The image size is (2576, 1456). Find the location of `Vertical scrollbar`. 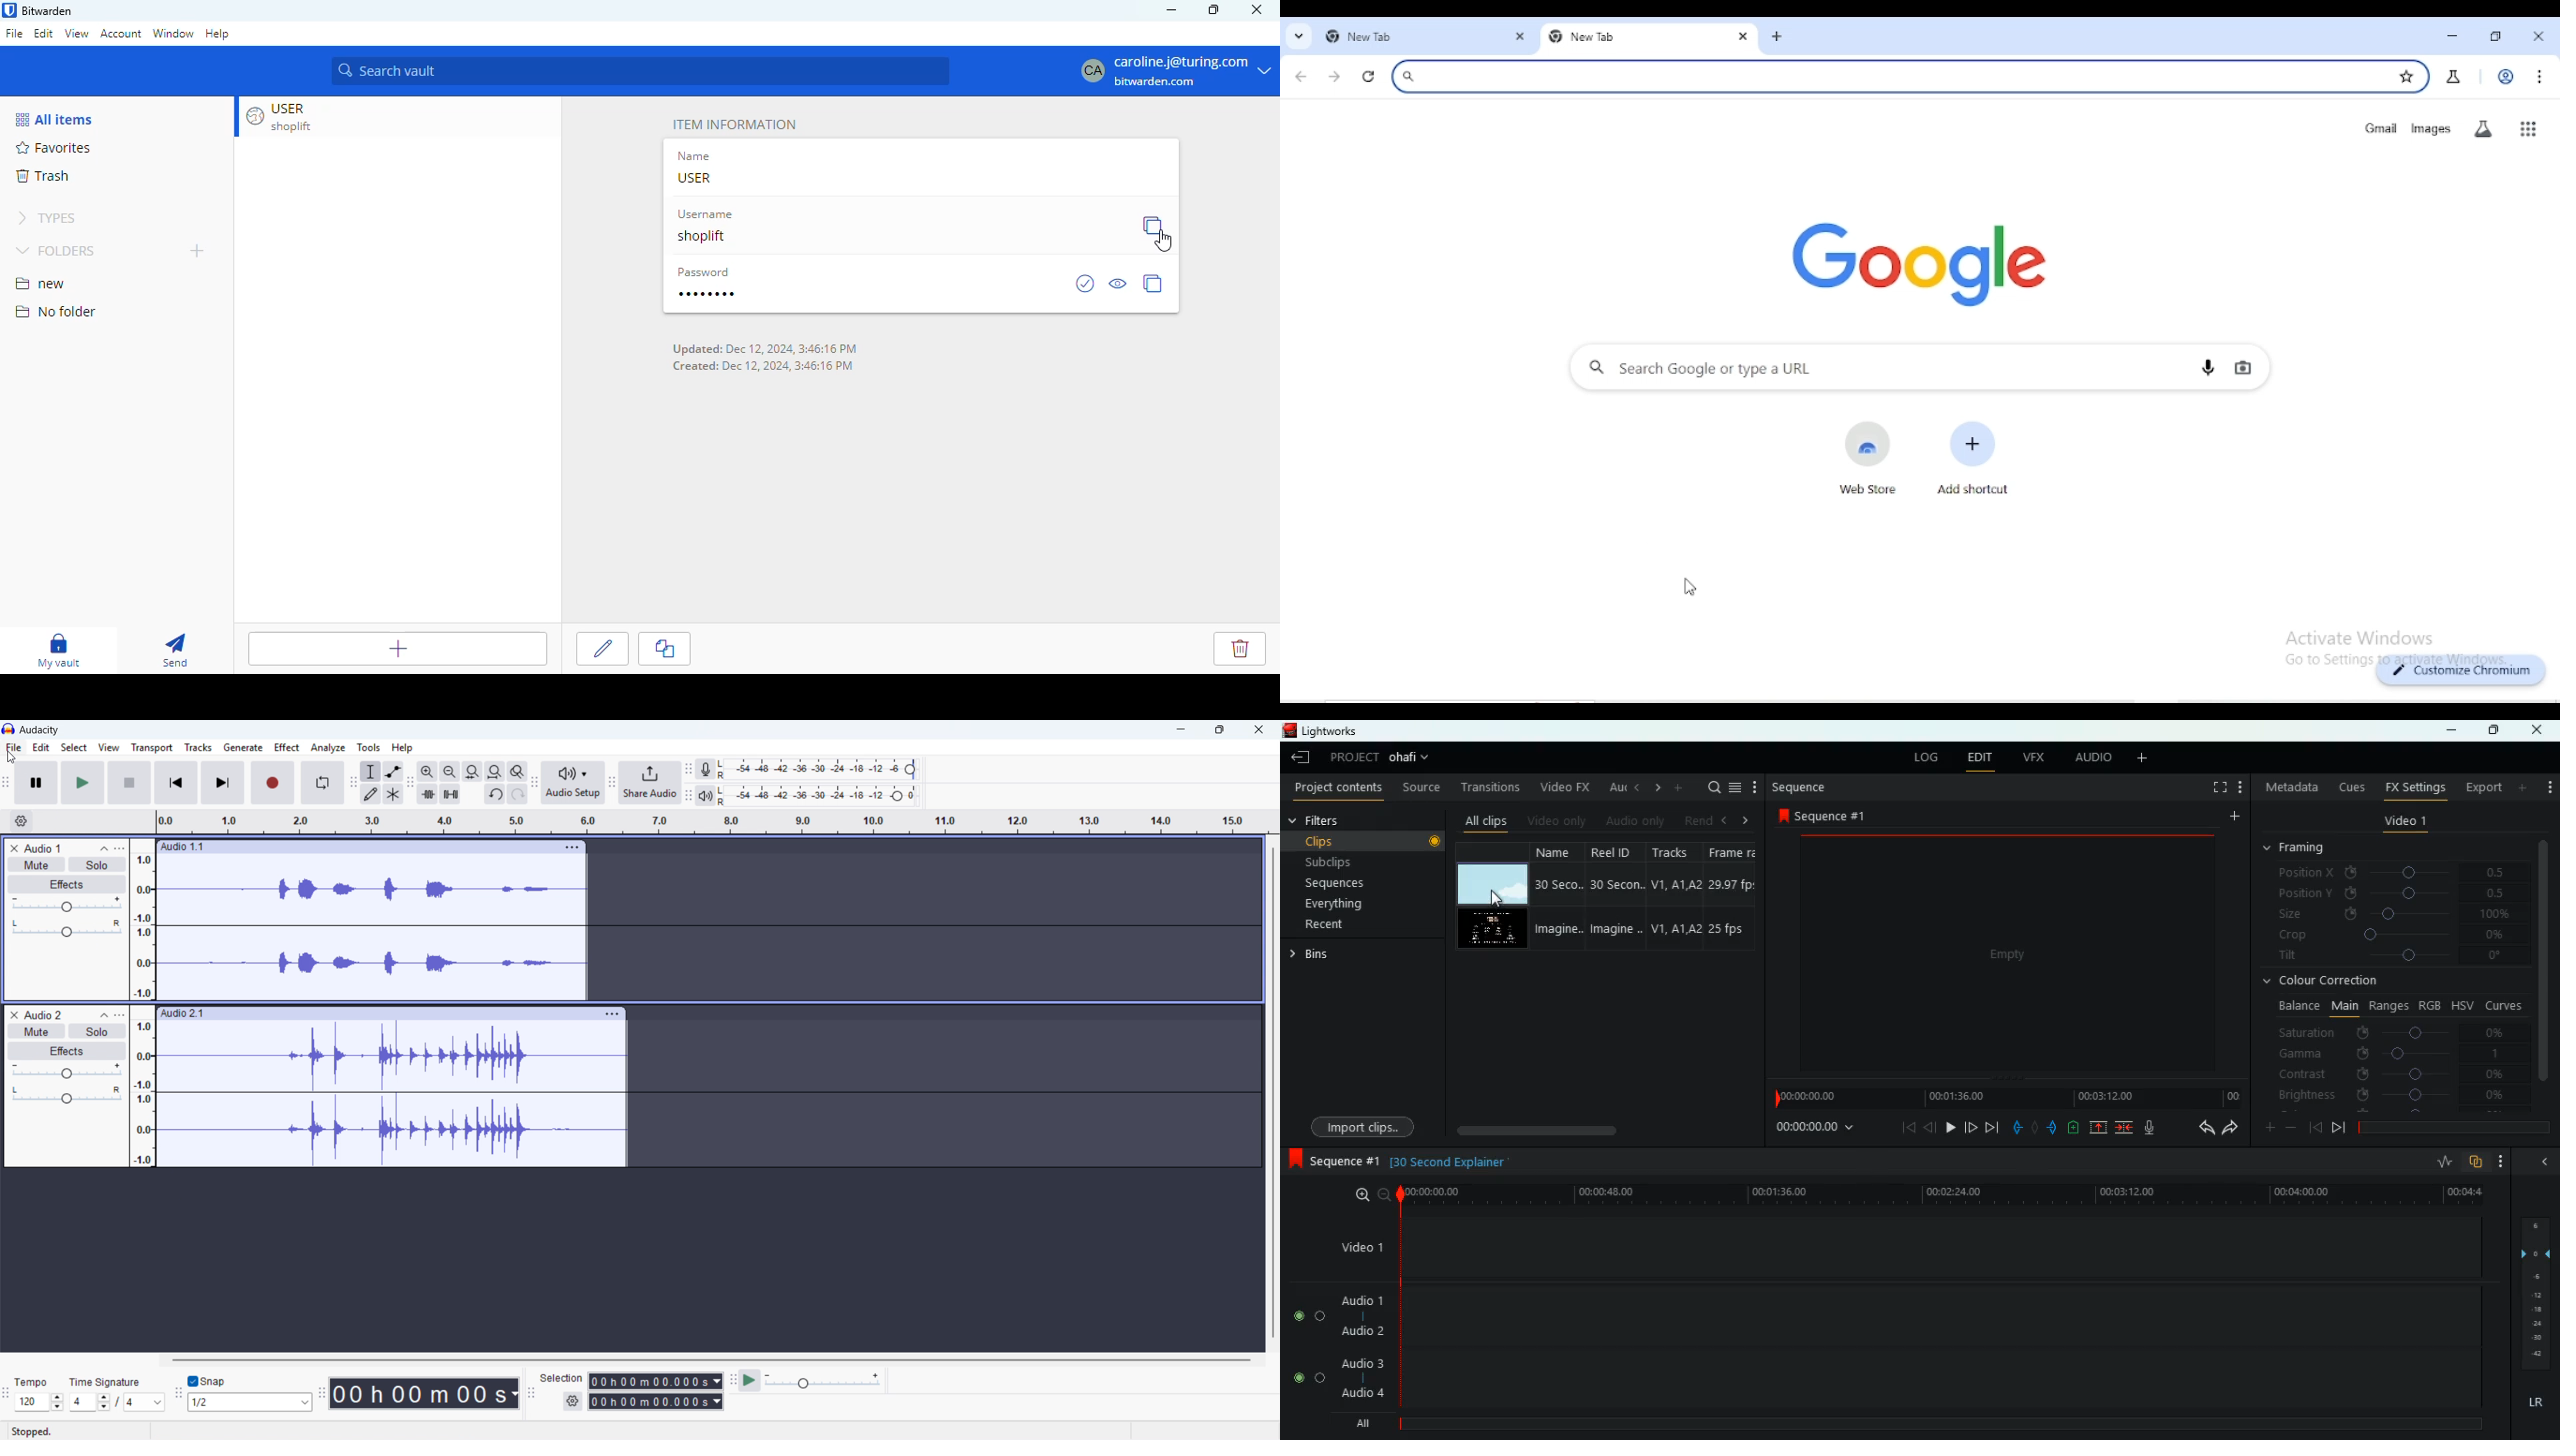

Vertical scrollbar is located at coordinates (1273, 1093).